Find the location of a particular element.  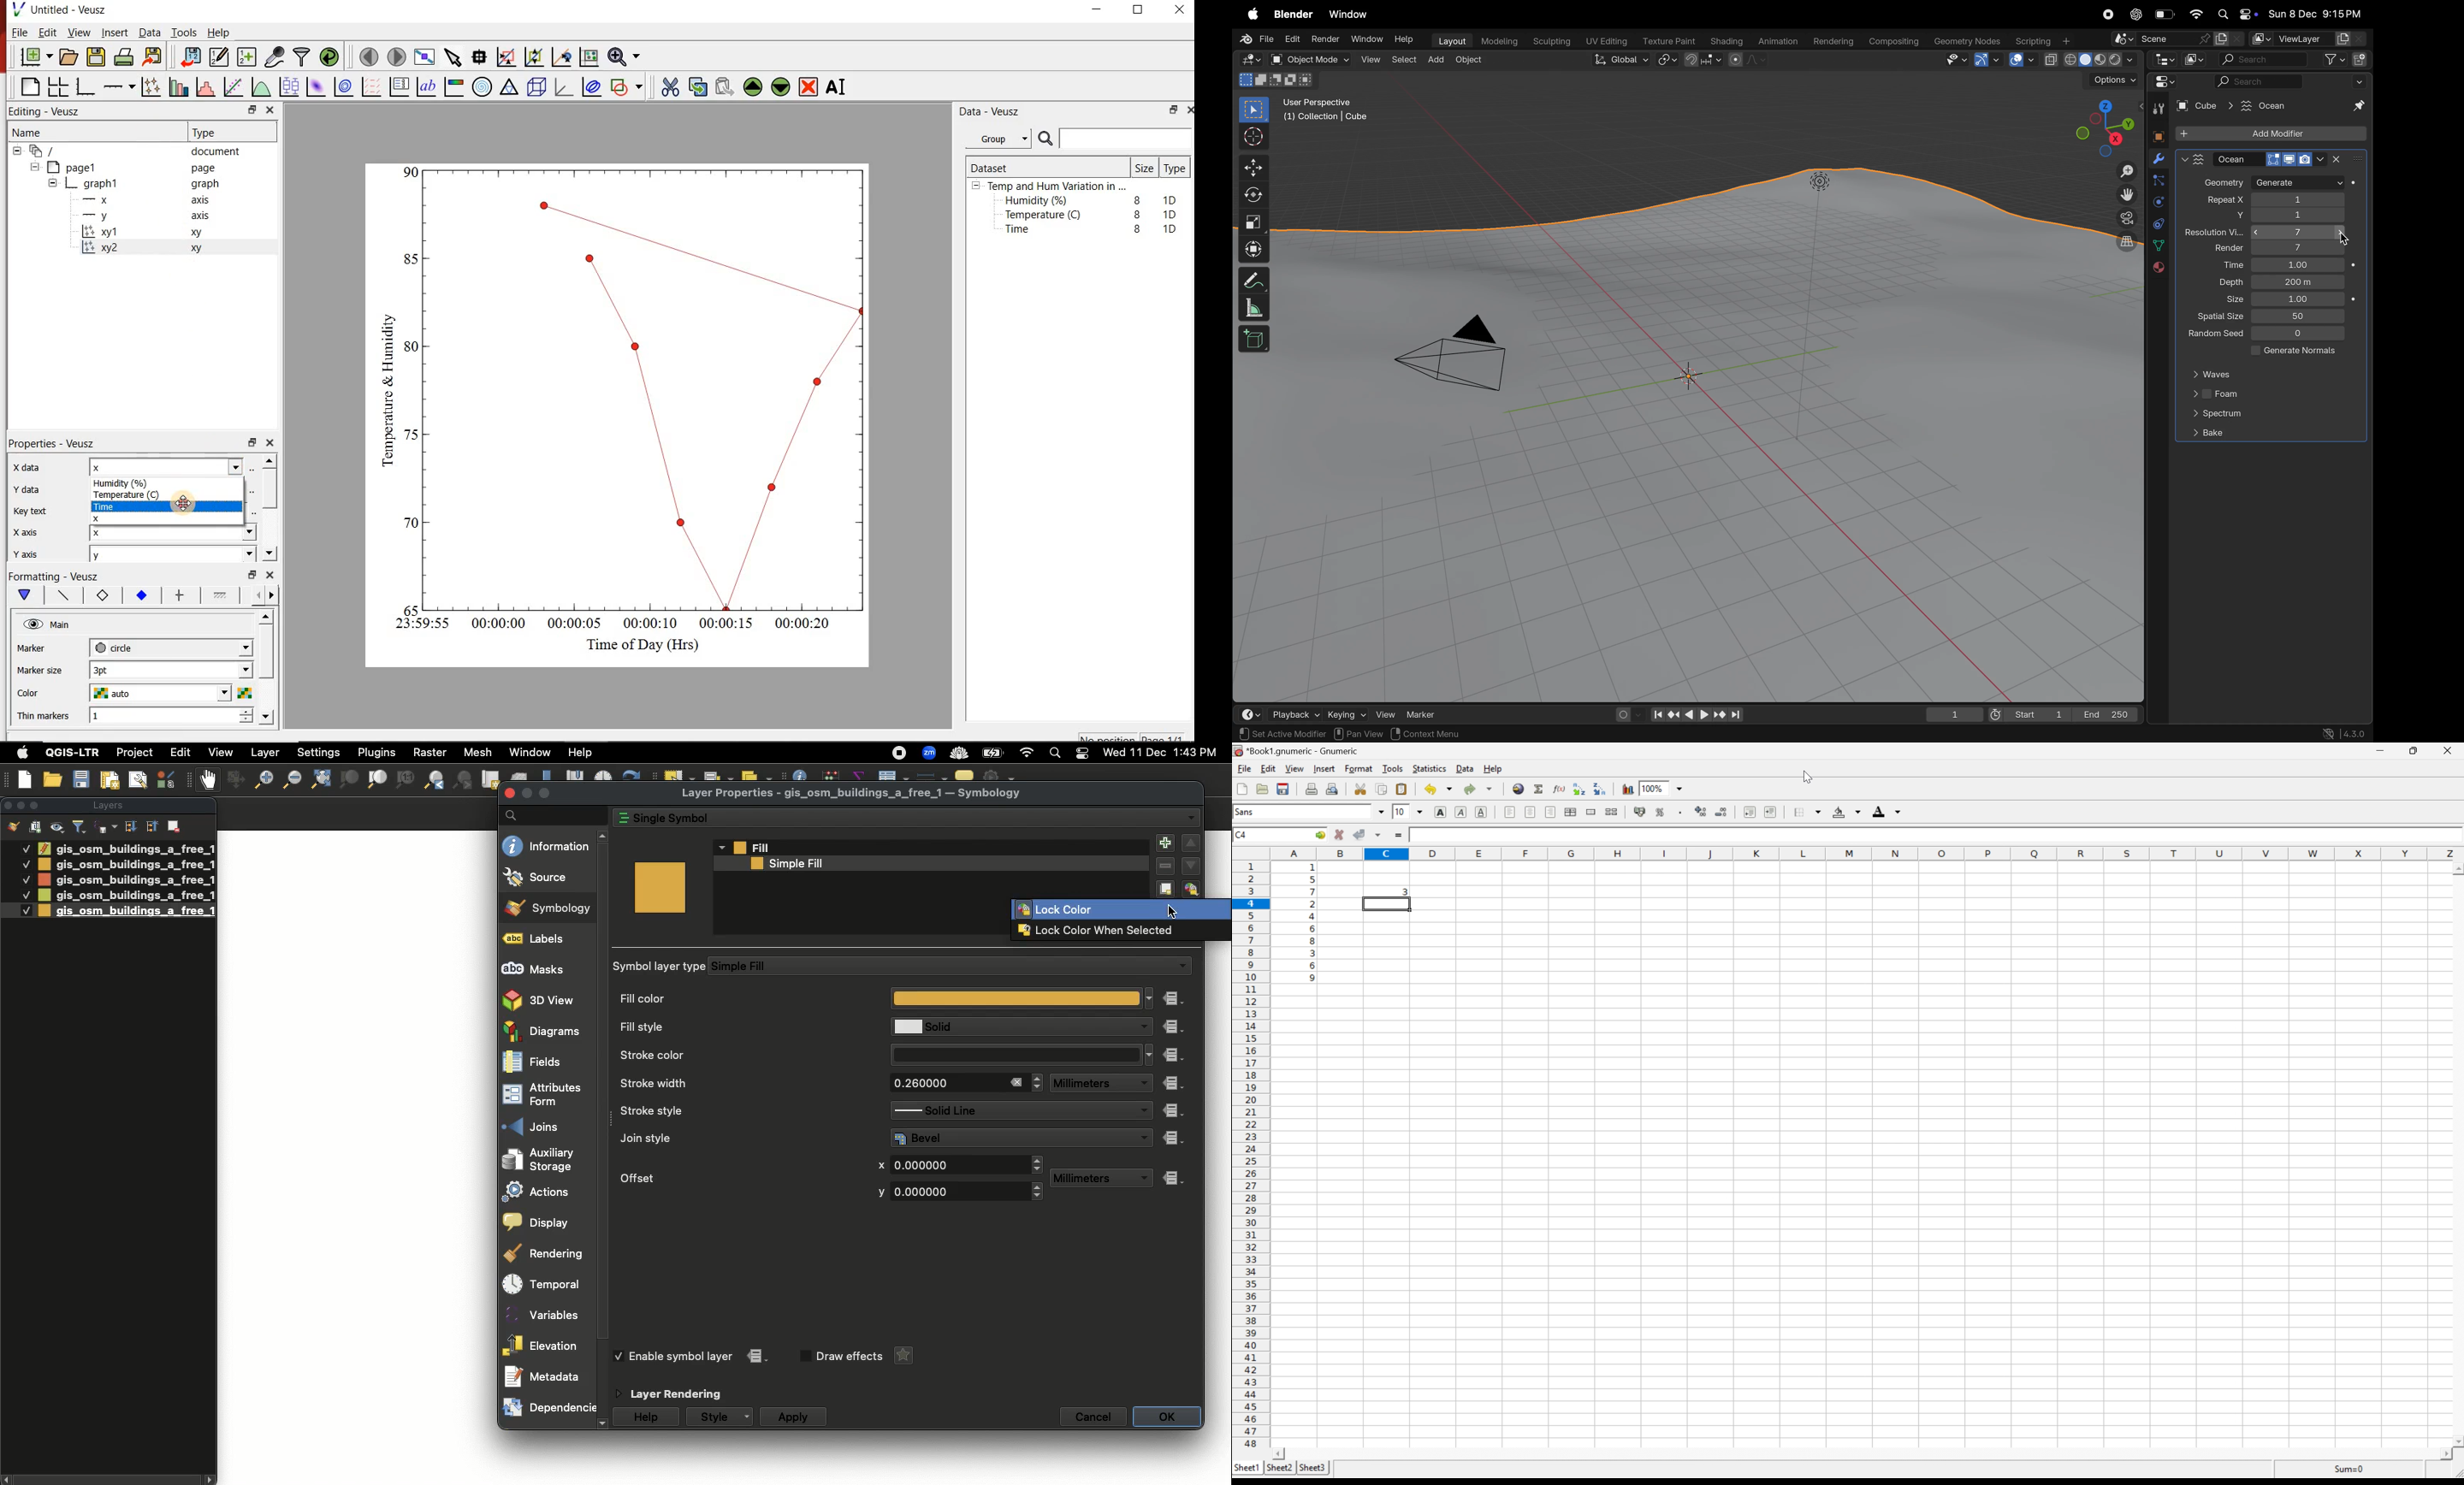

Add group is located at coordinates (36, 826).